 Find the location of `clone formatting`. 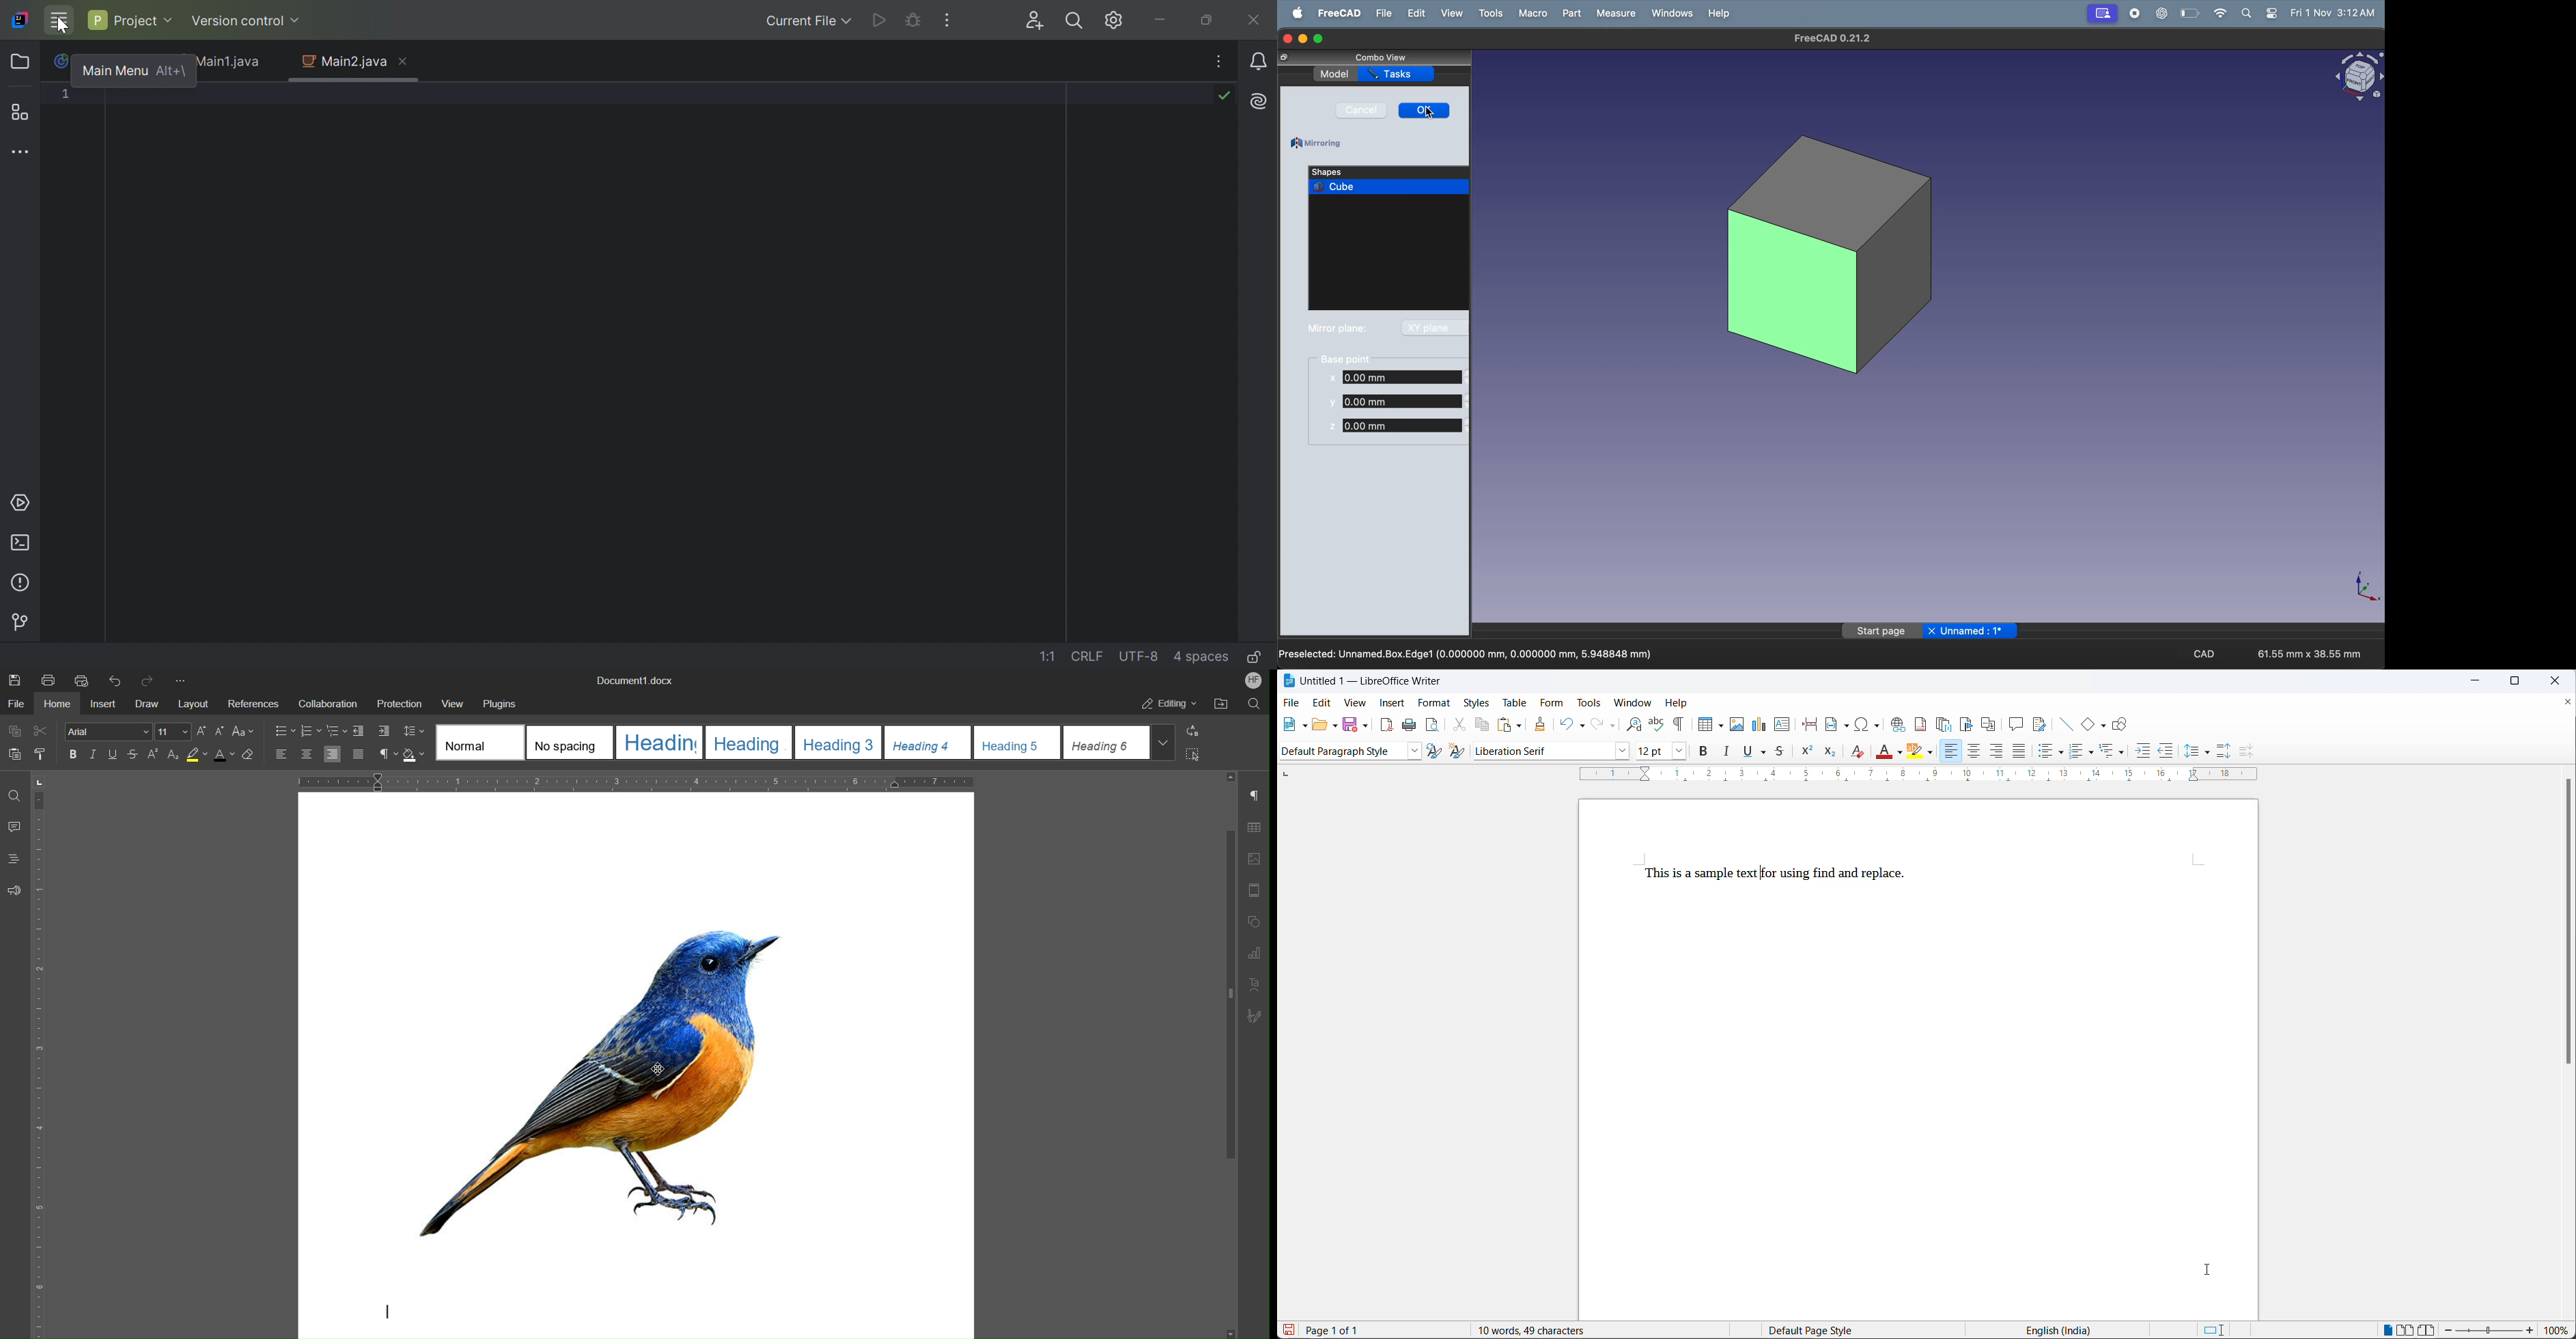

clone formatting is located at coordinates (1542, 725).